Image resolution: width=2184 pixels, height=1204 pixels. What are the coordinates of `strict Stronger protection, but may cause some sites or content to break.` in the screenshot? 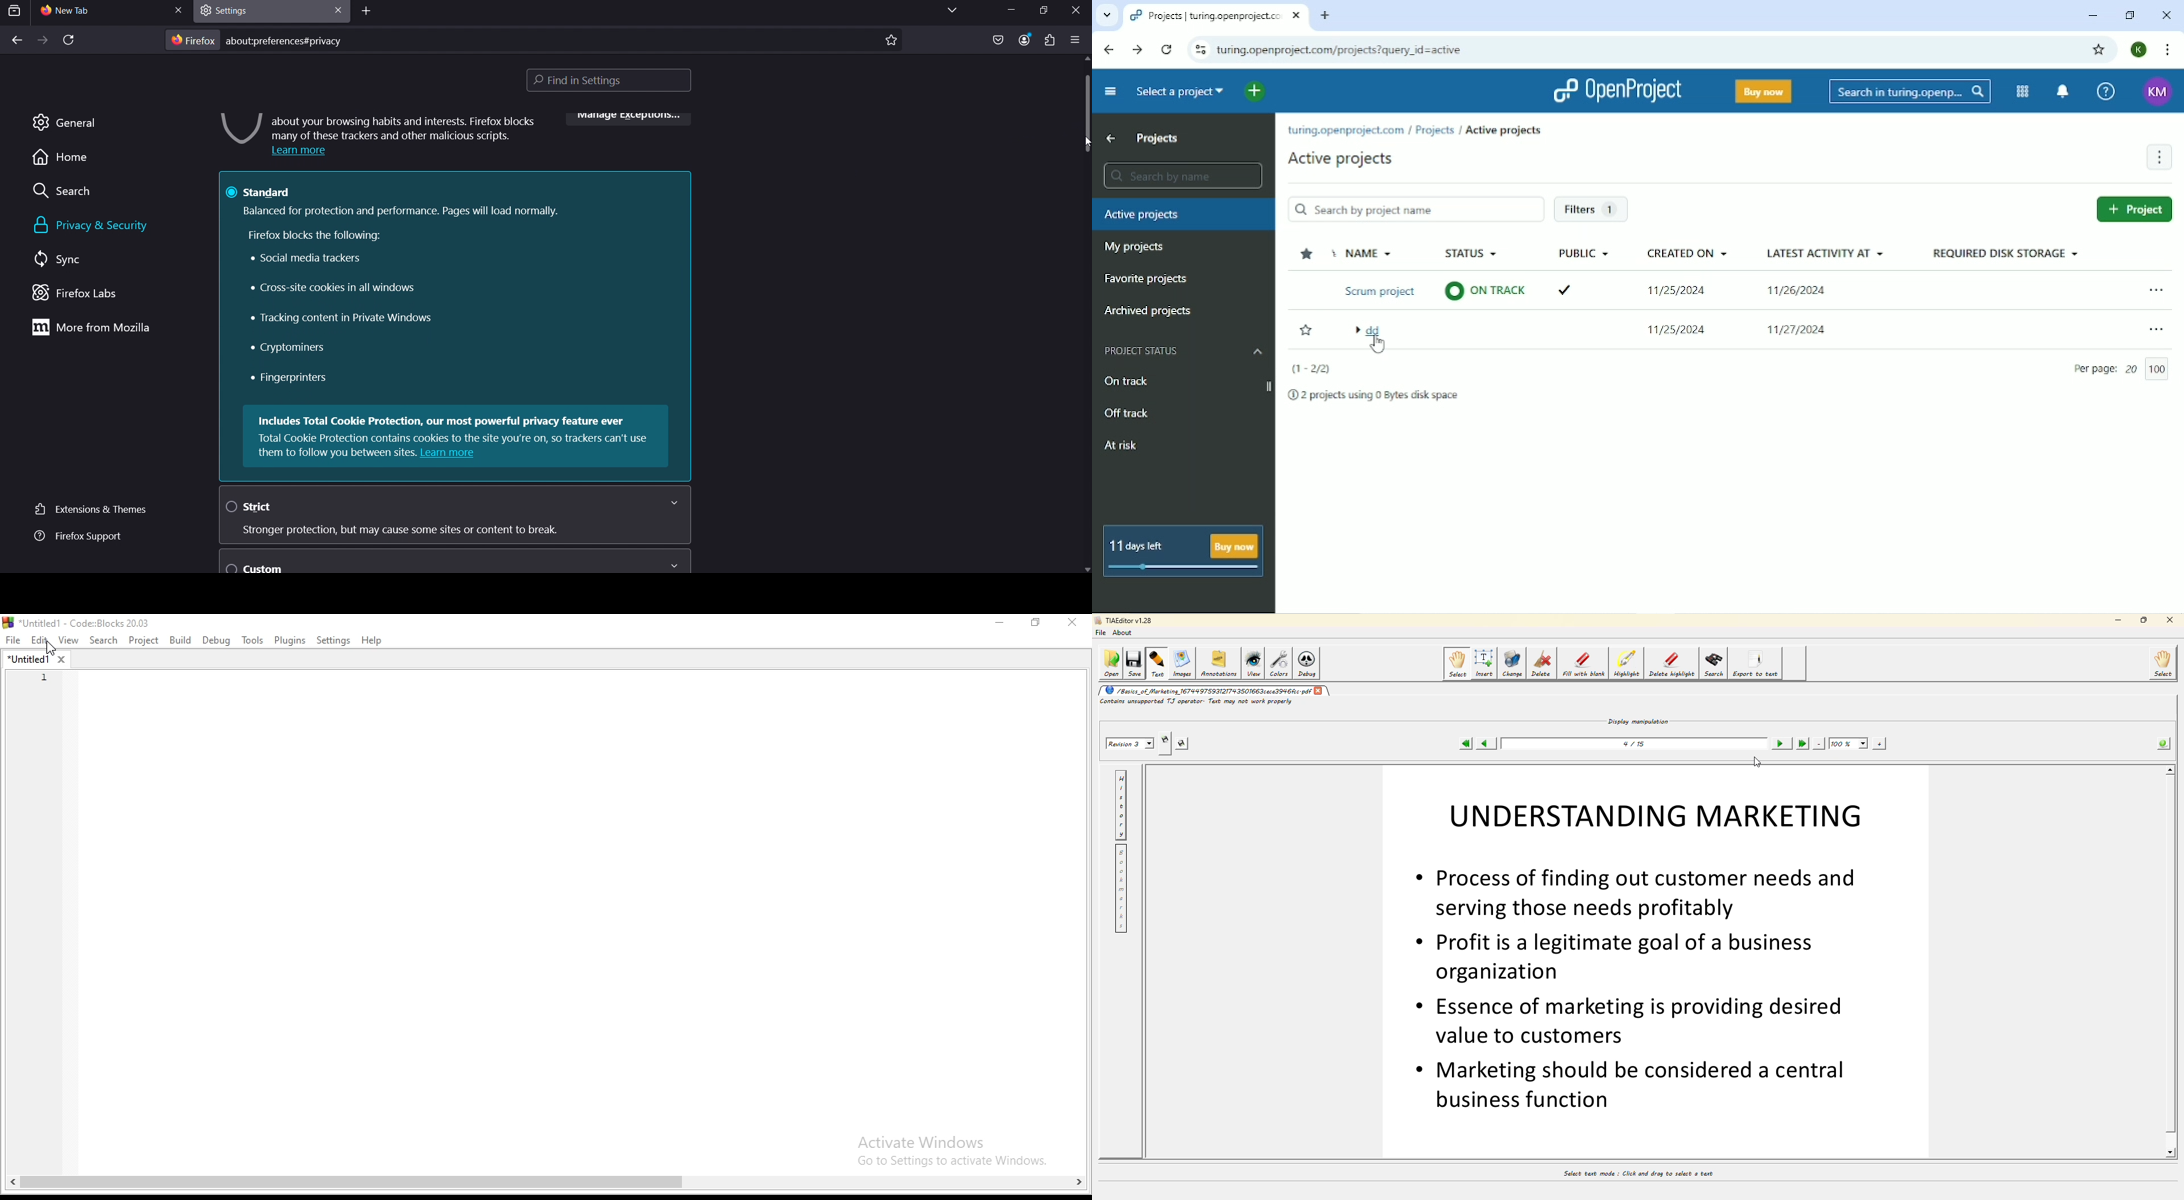 It's located at (454, 515).